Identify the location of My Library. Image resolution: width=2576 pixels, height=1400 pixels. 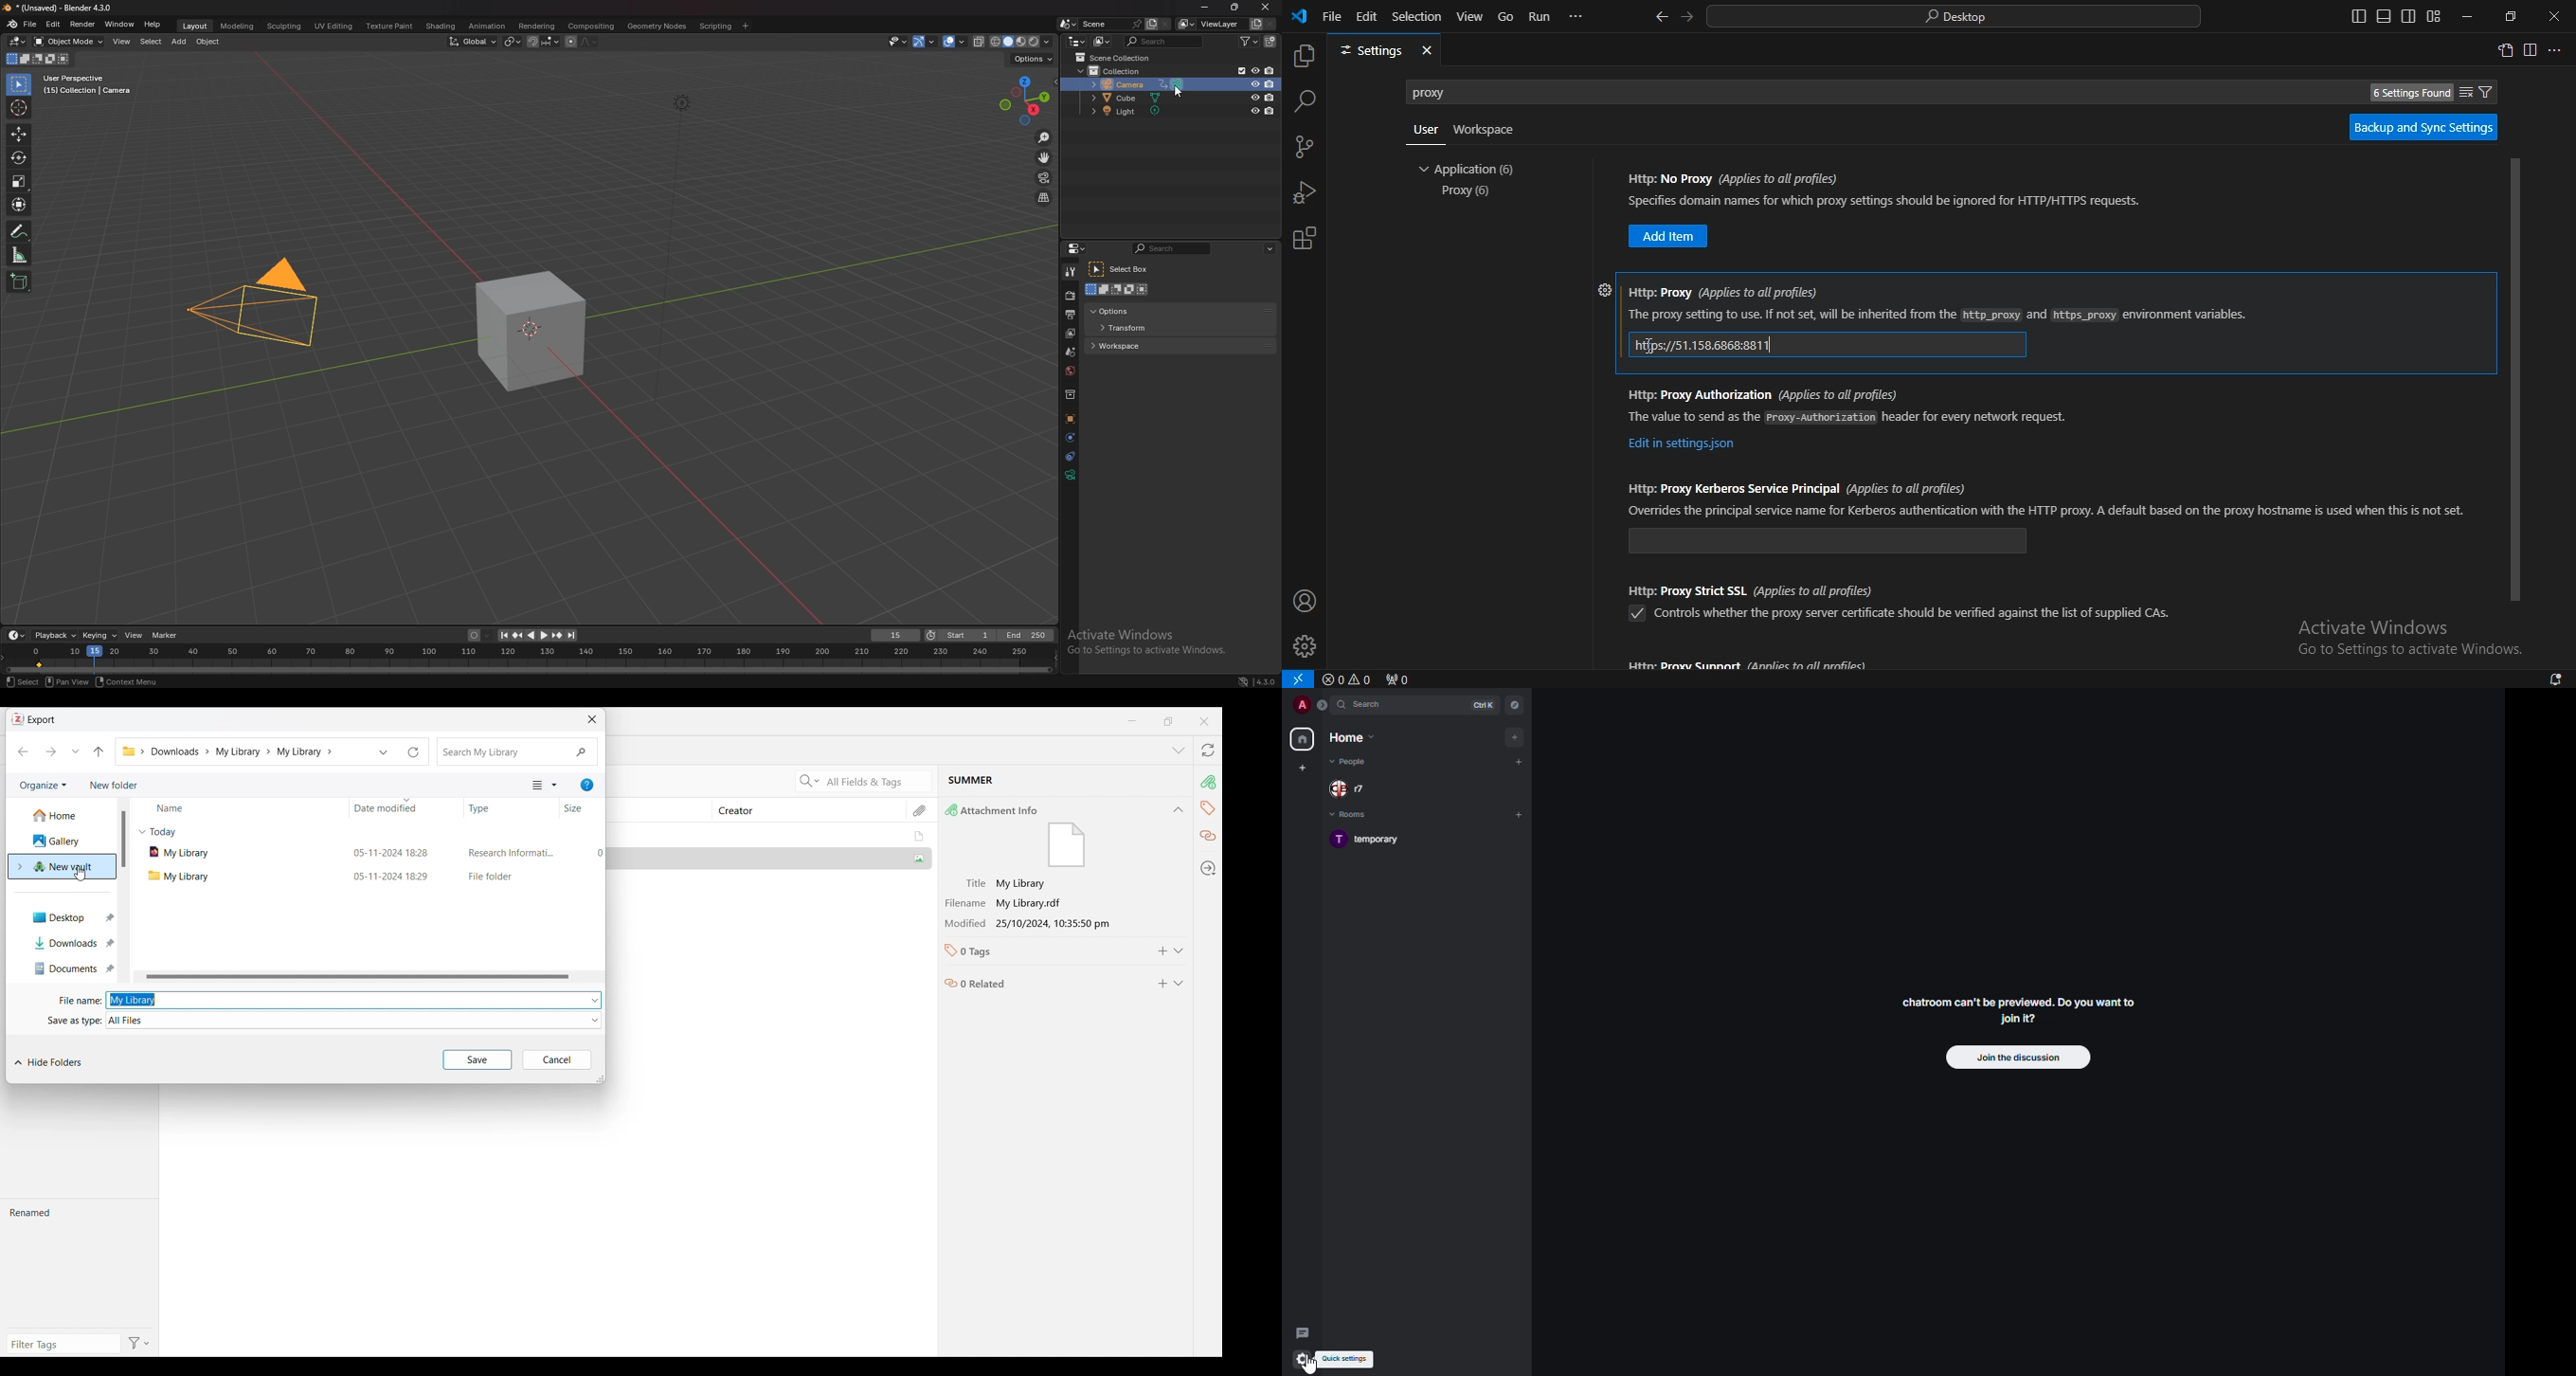
(232, 852).